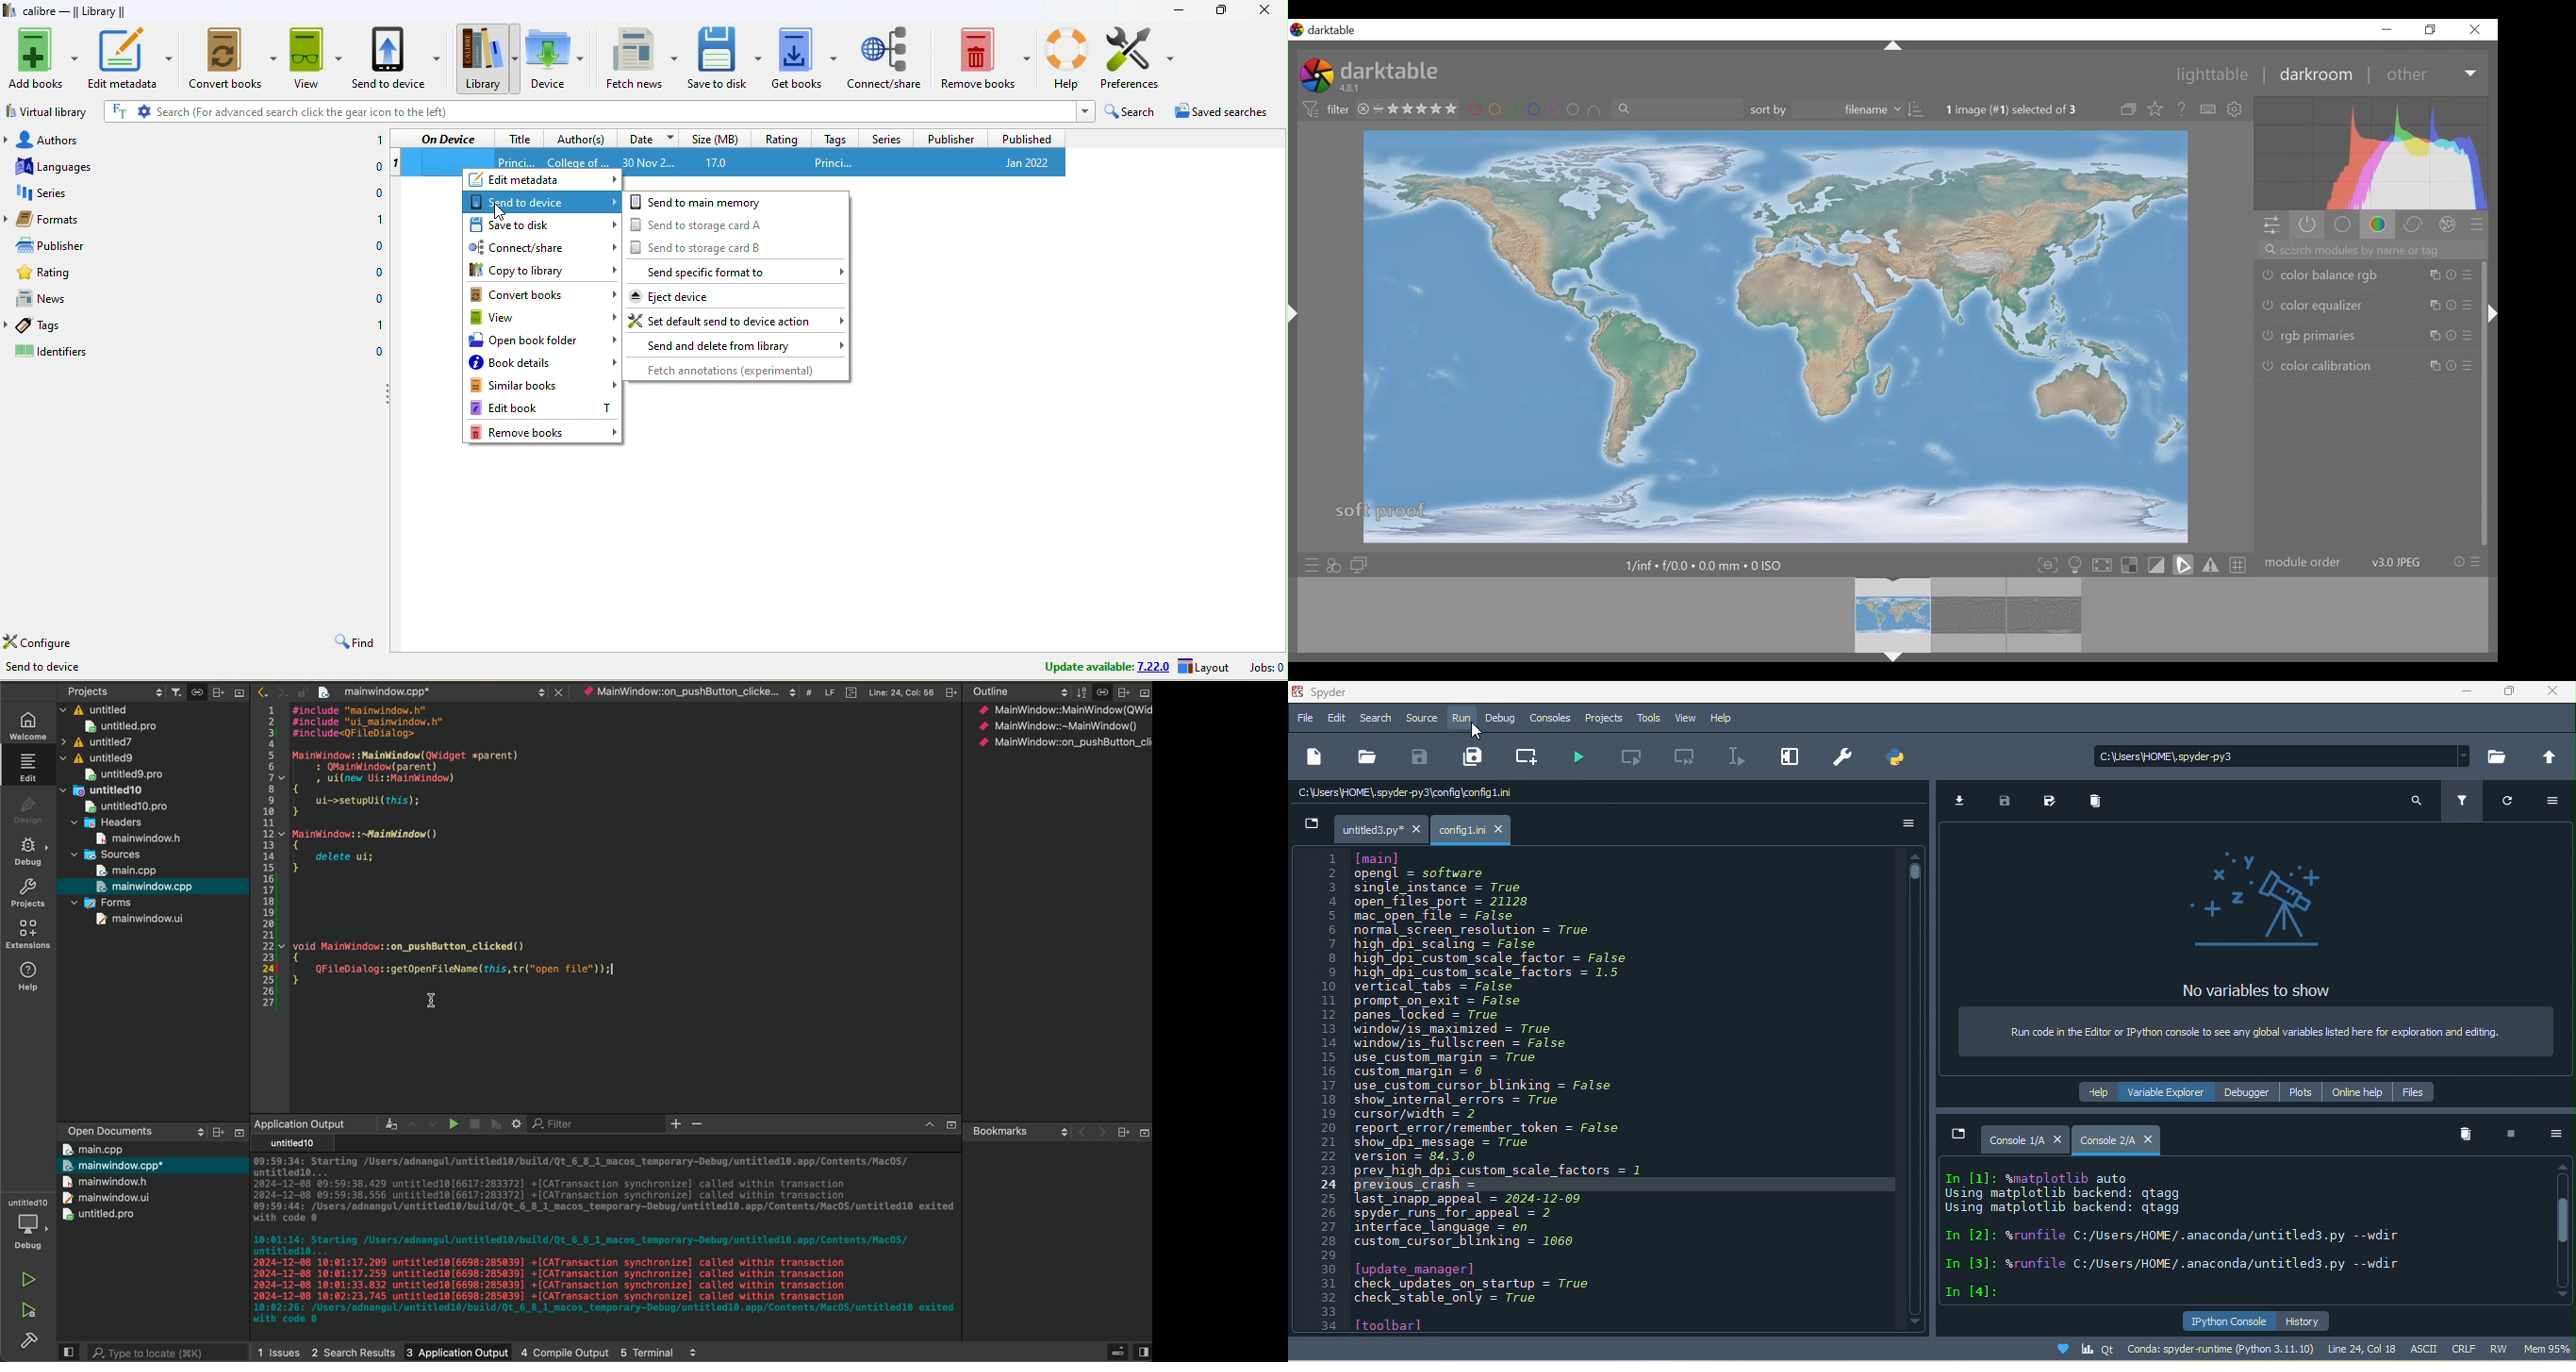  I want to click on , so click(1893, 661).